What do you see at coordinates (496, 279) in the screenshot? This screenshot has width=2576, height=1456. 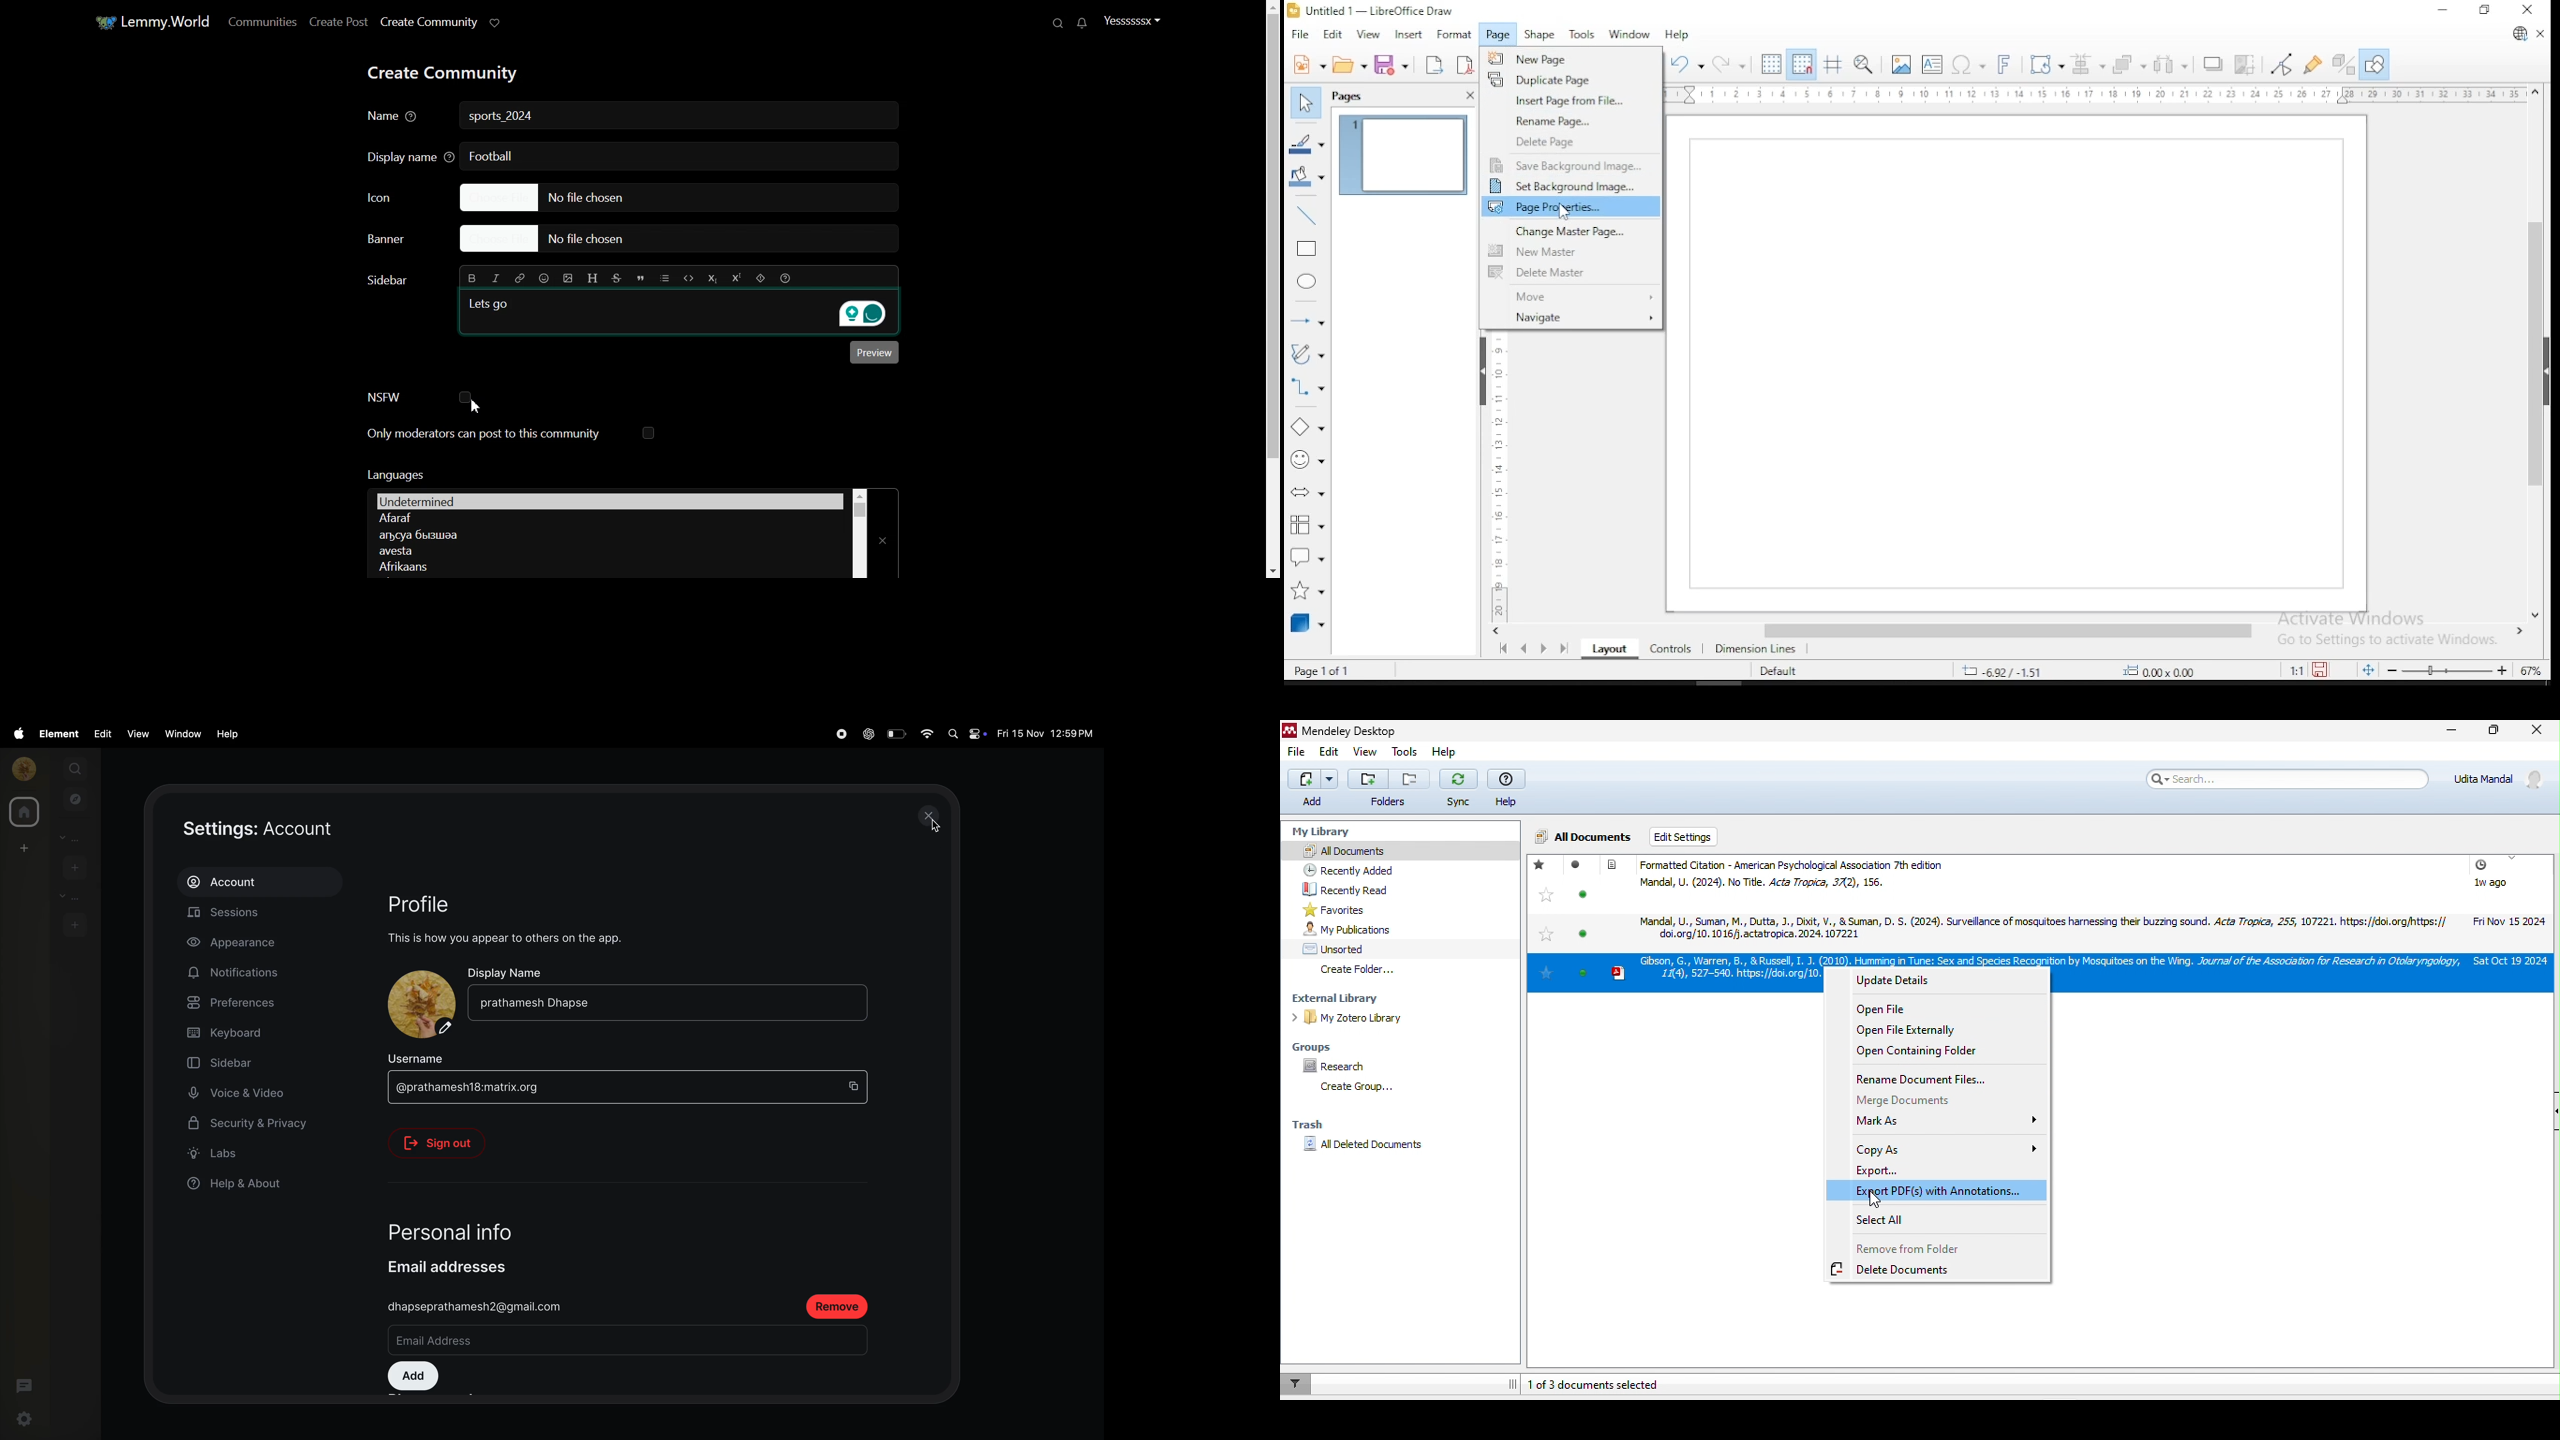 I see `Italic` at bounding box center [496, 279].